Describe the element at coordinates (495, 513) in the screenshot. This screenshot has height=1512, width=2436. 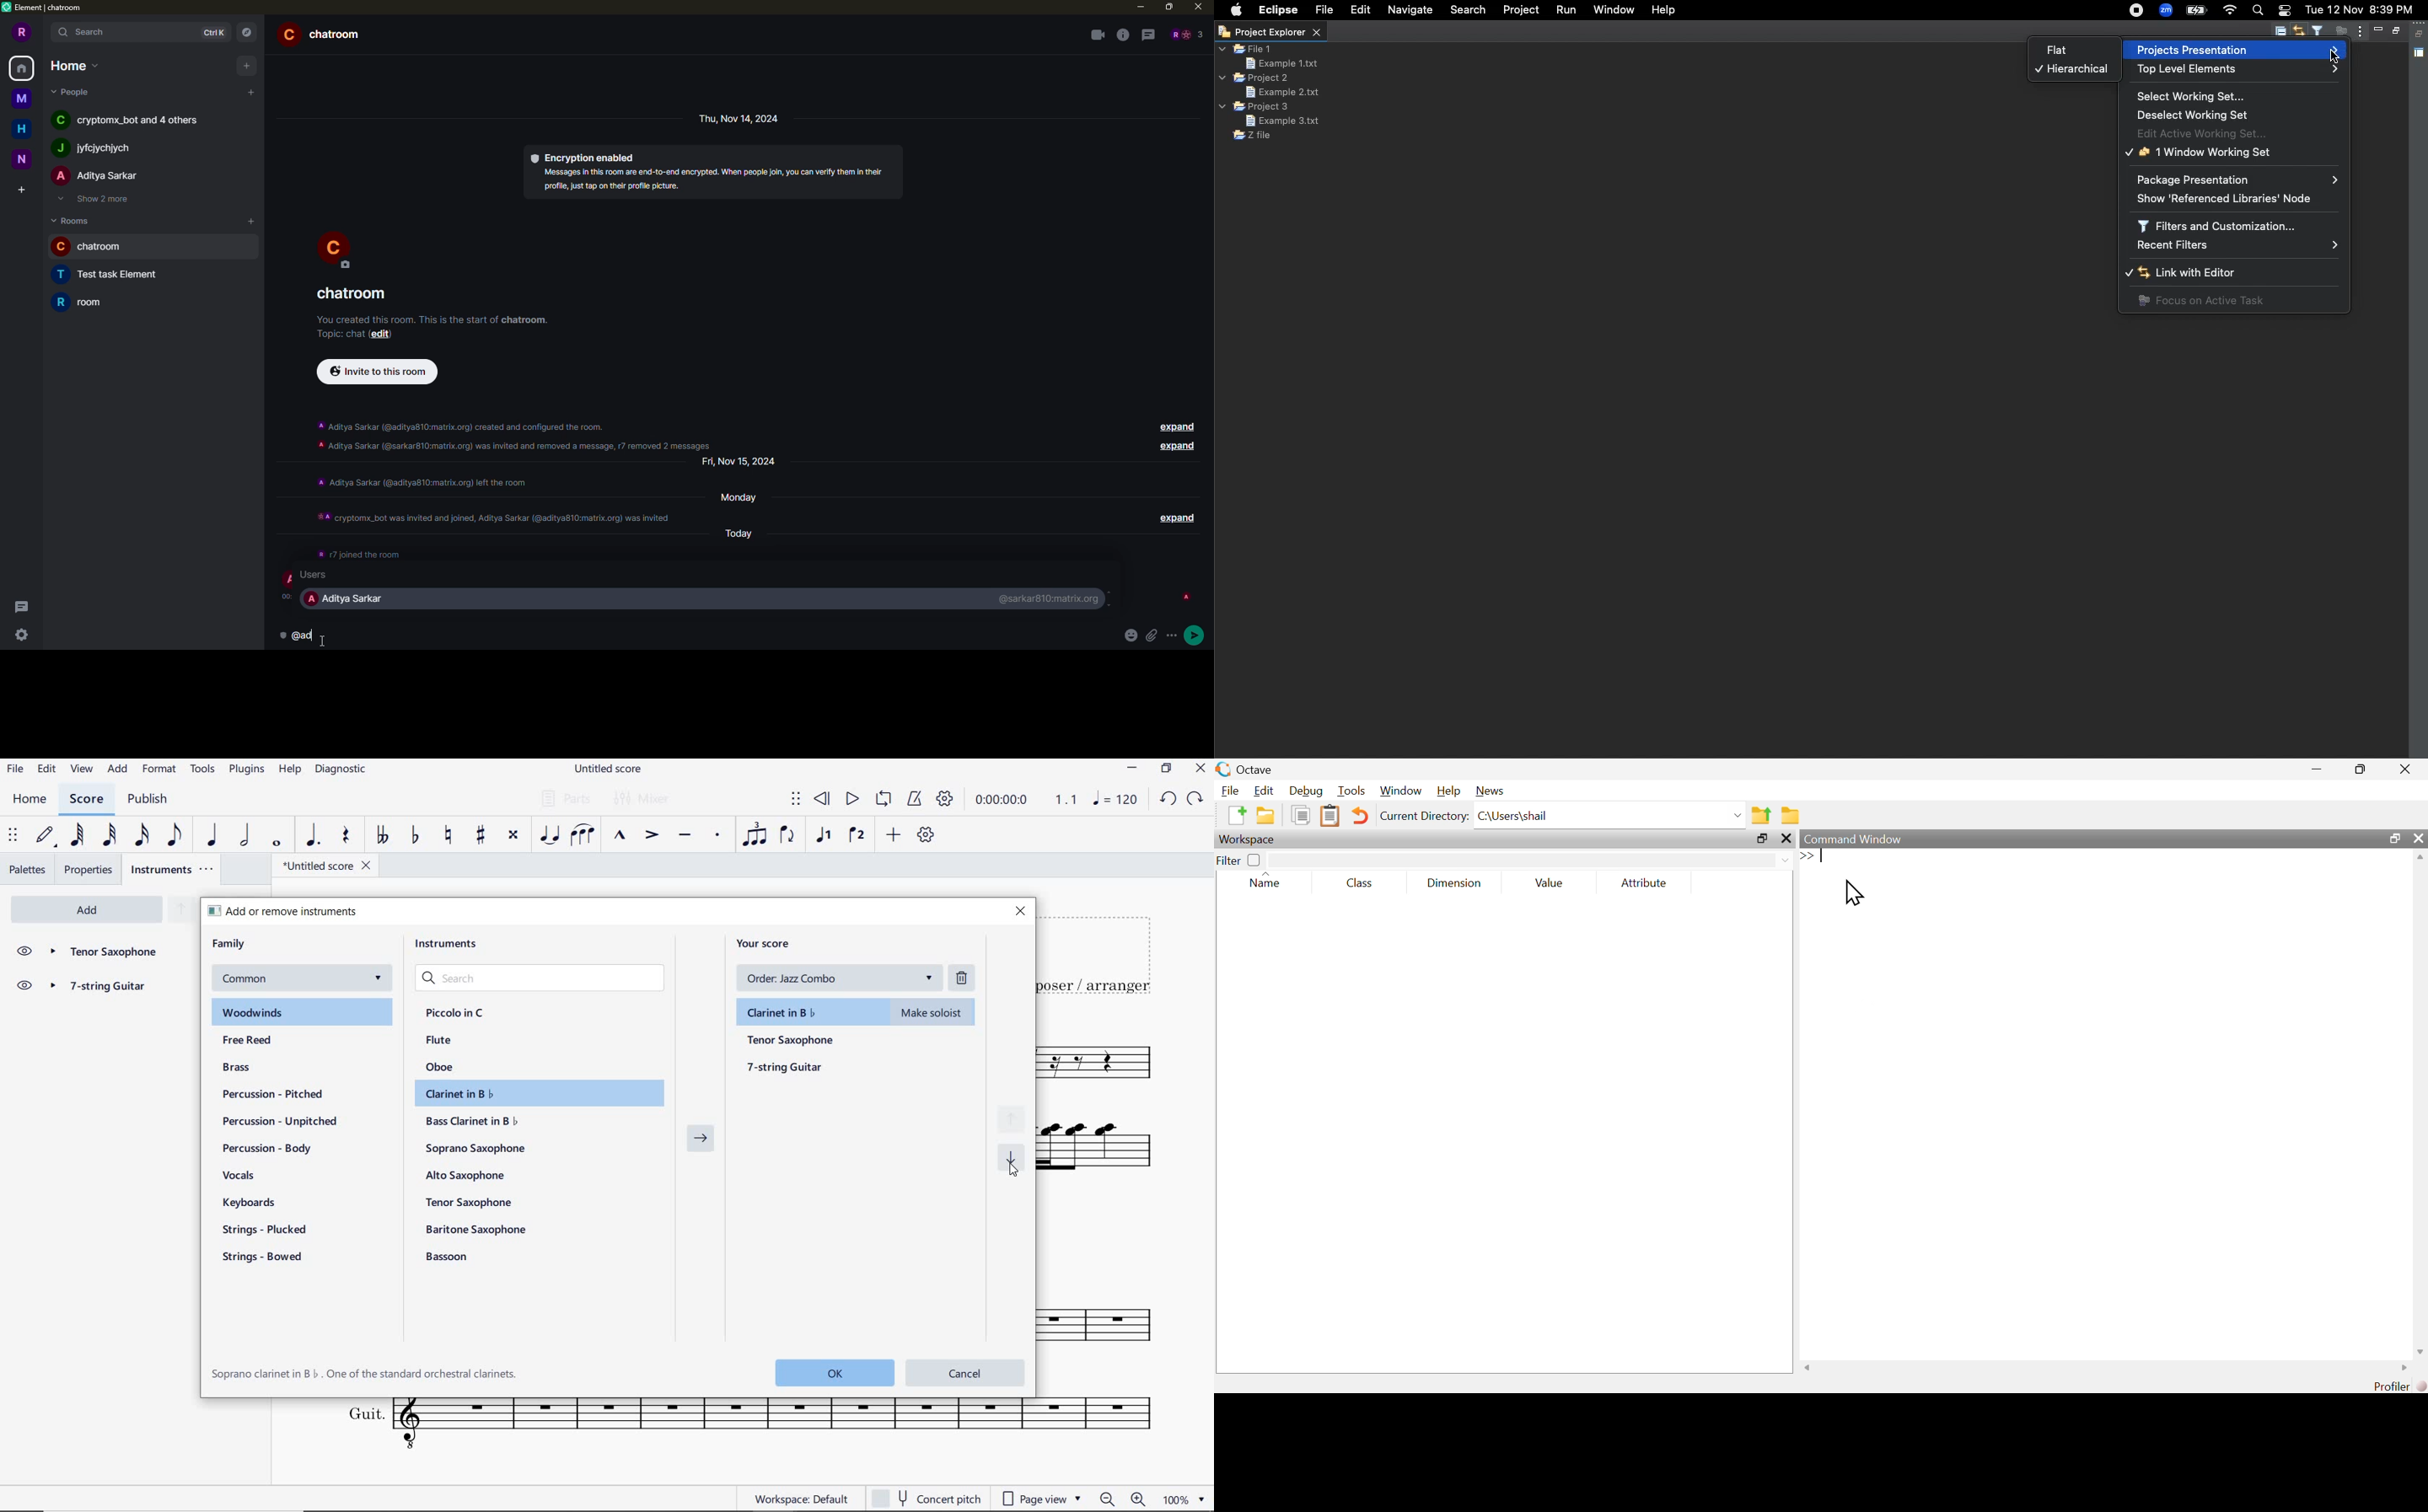
I see `info` at that location.